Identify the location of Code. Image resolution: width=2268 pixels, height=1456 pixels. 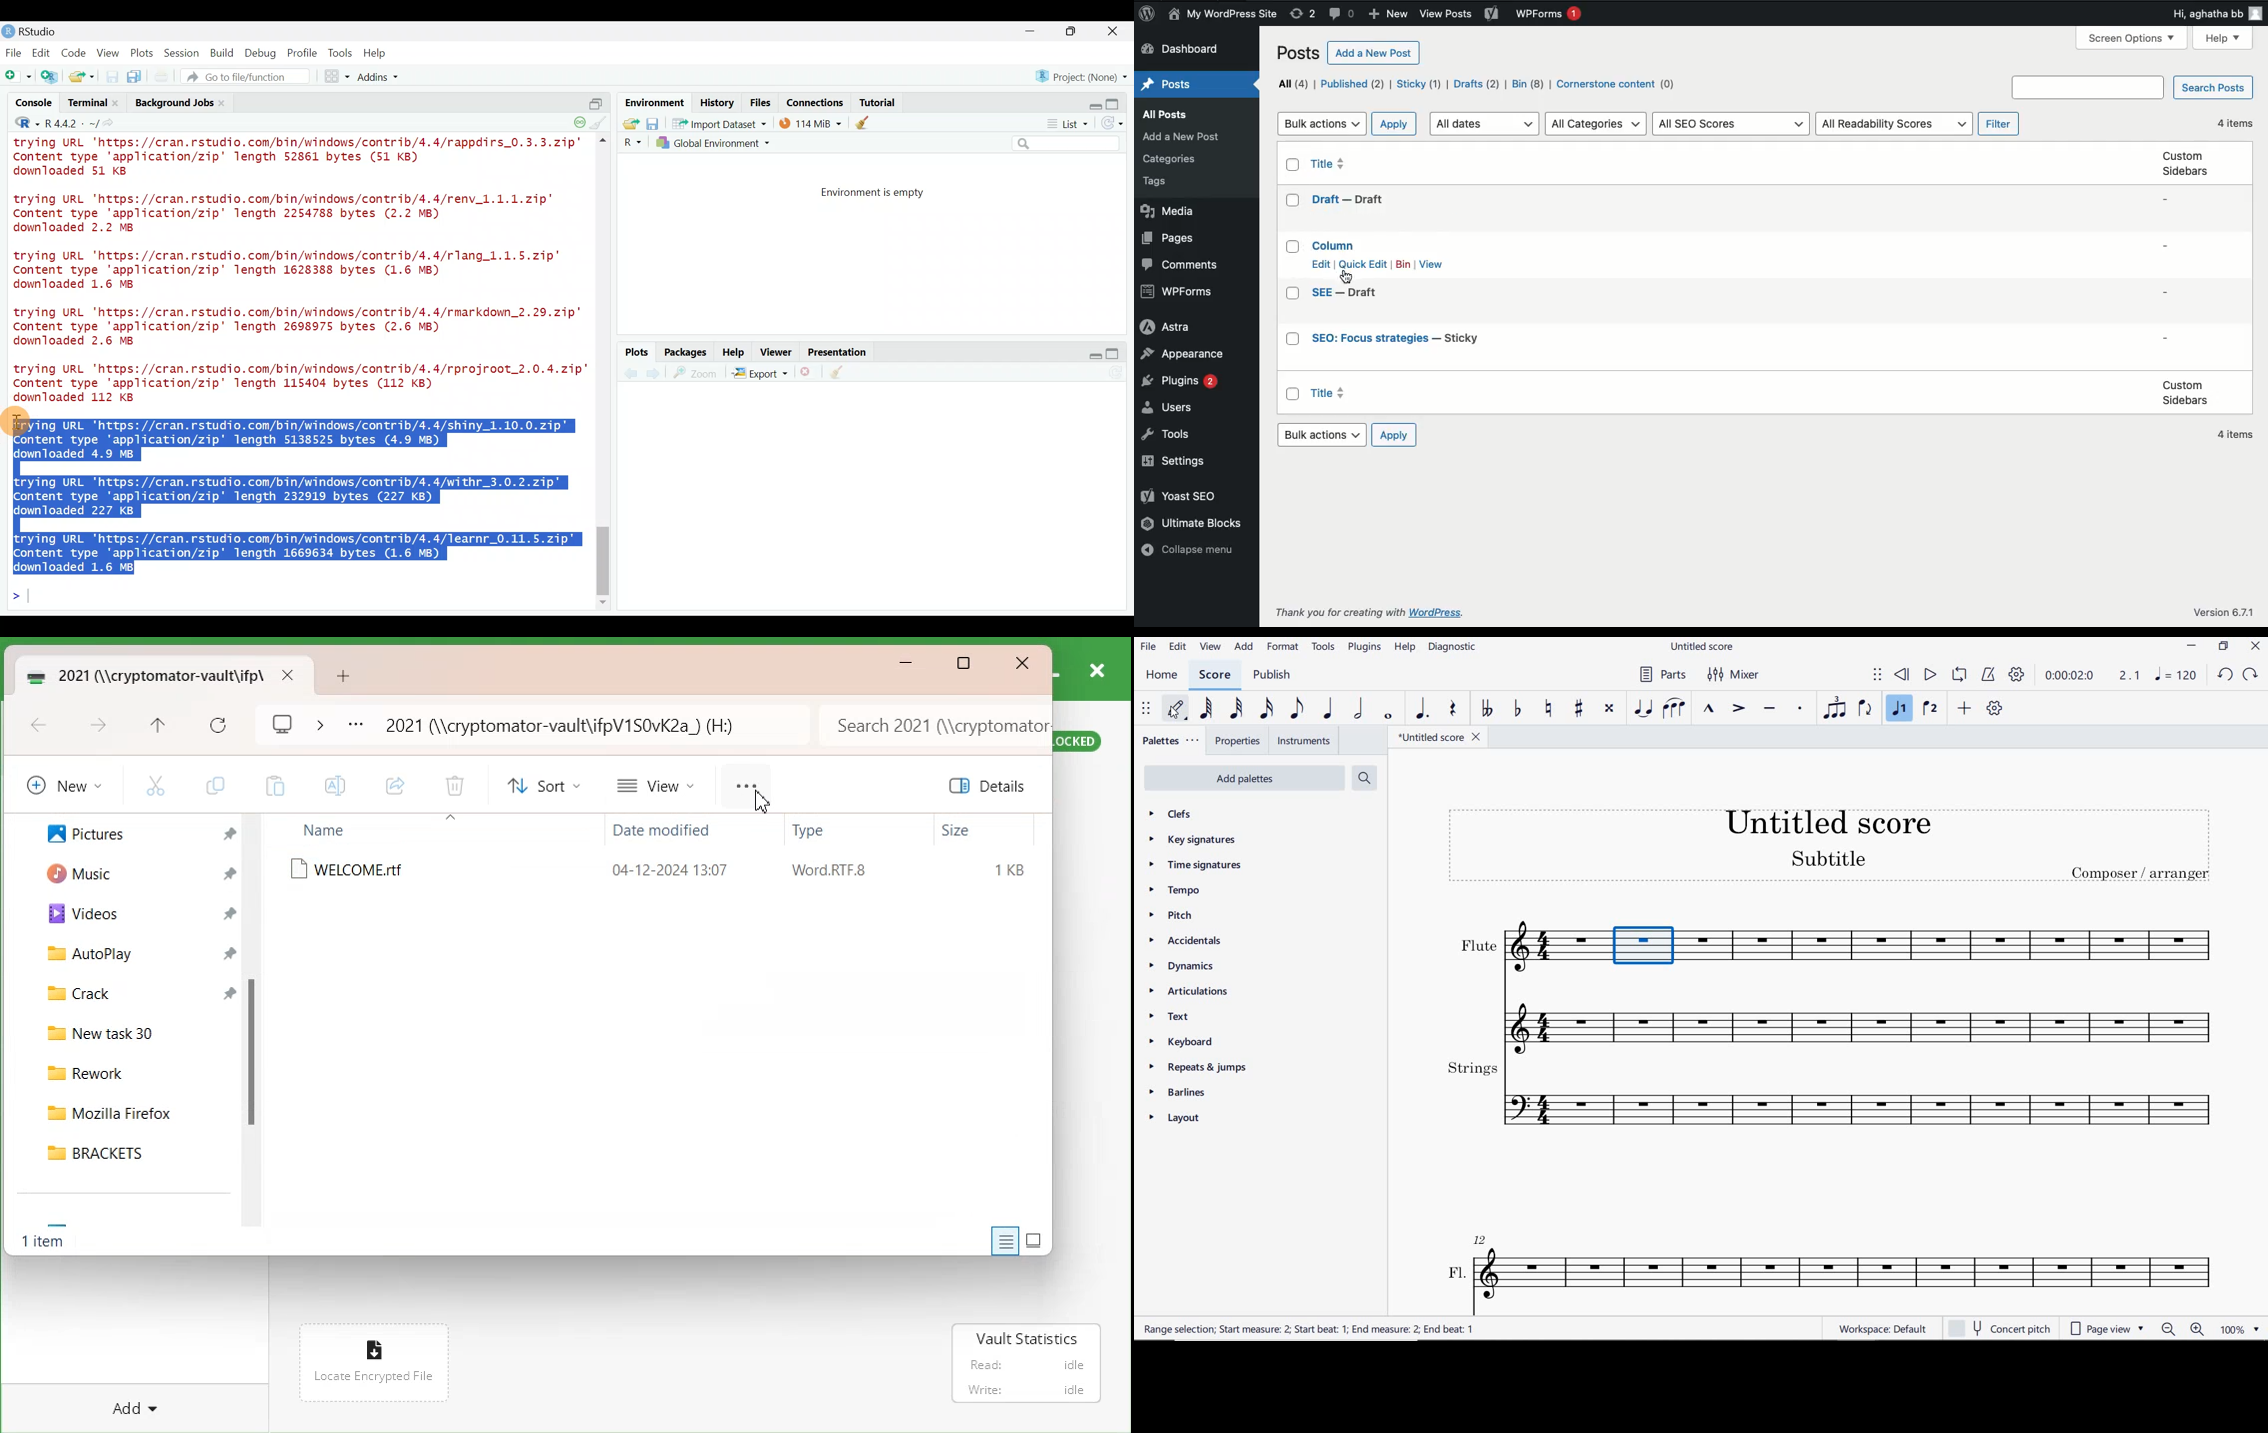
(75, 52).